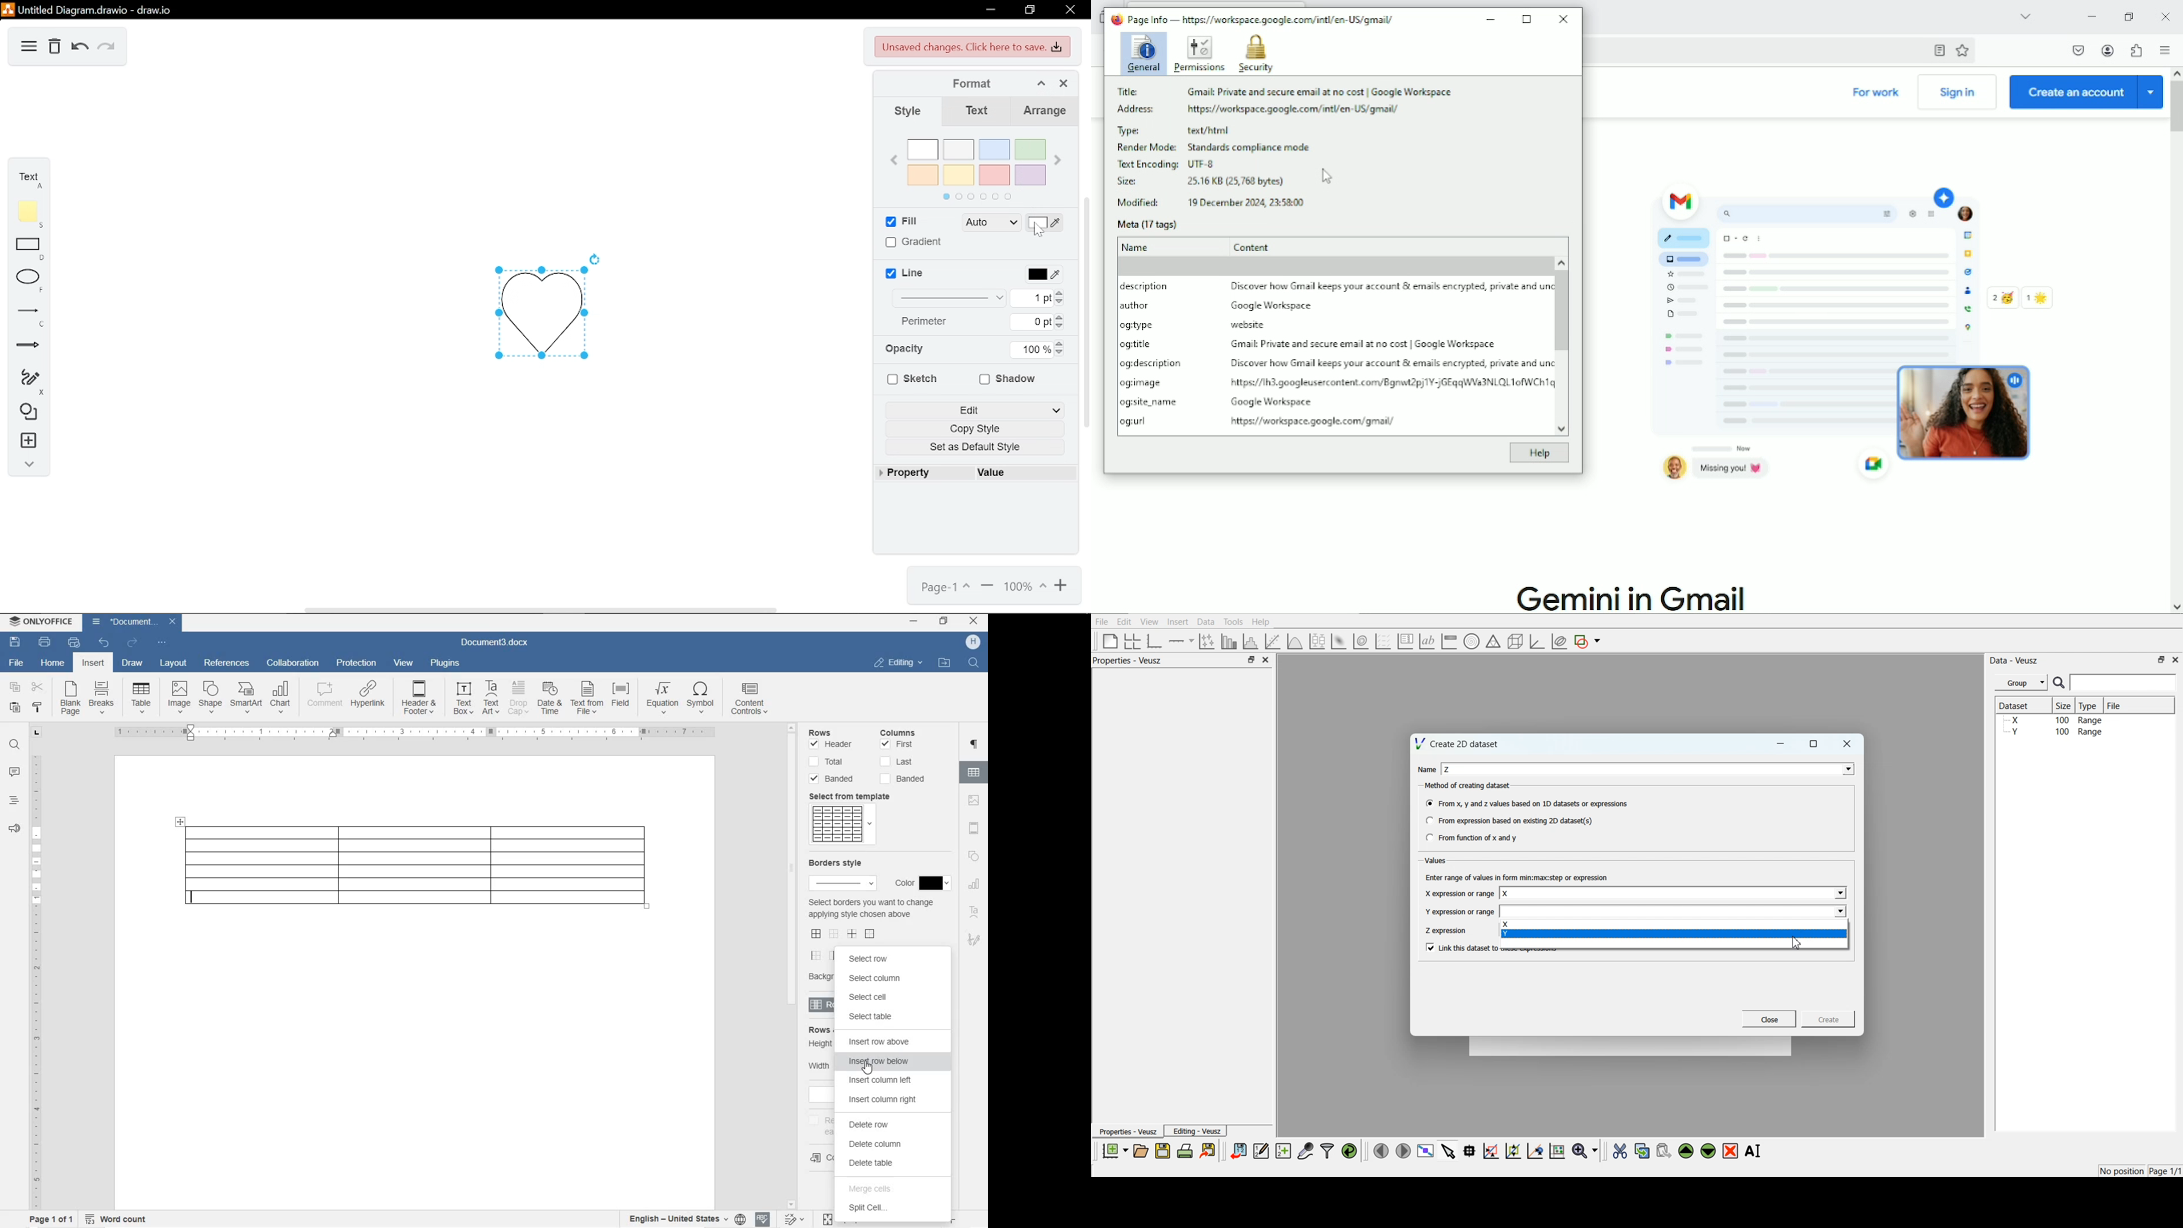 The image size is (2184, 1232). What do you see at coordinates (1506, 894) in the screenshot?
I see `X` at bounding box center [1506, 894].